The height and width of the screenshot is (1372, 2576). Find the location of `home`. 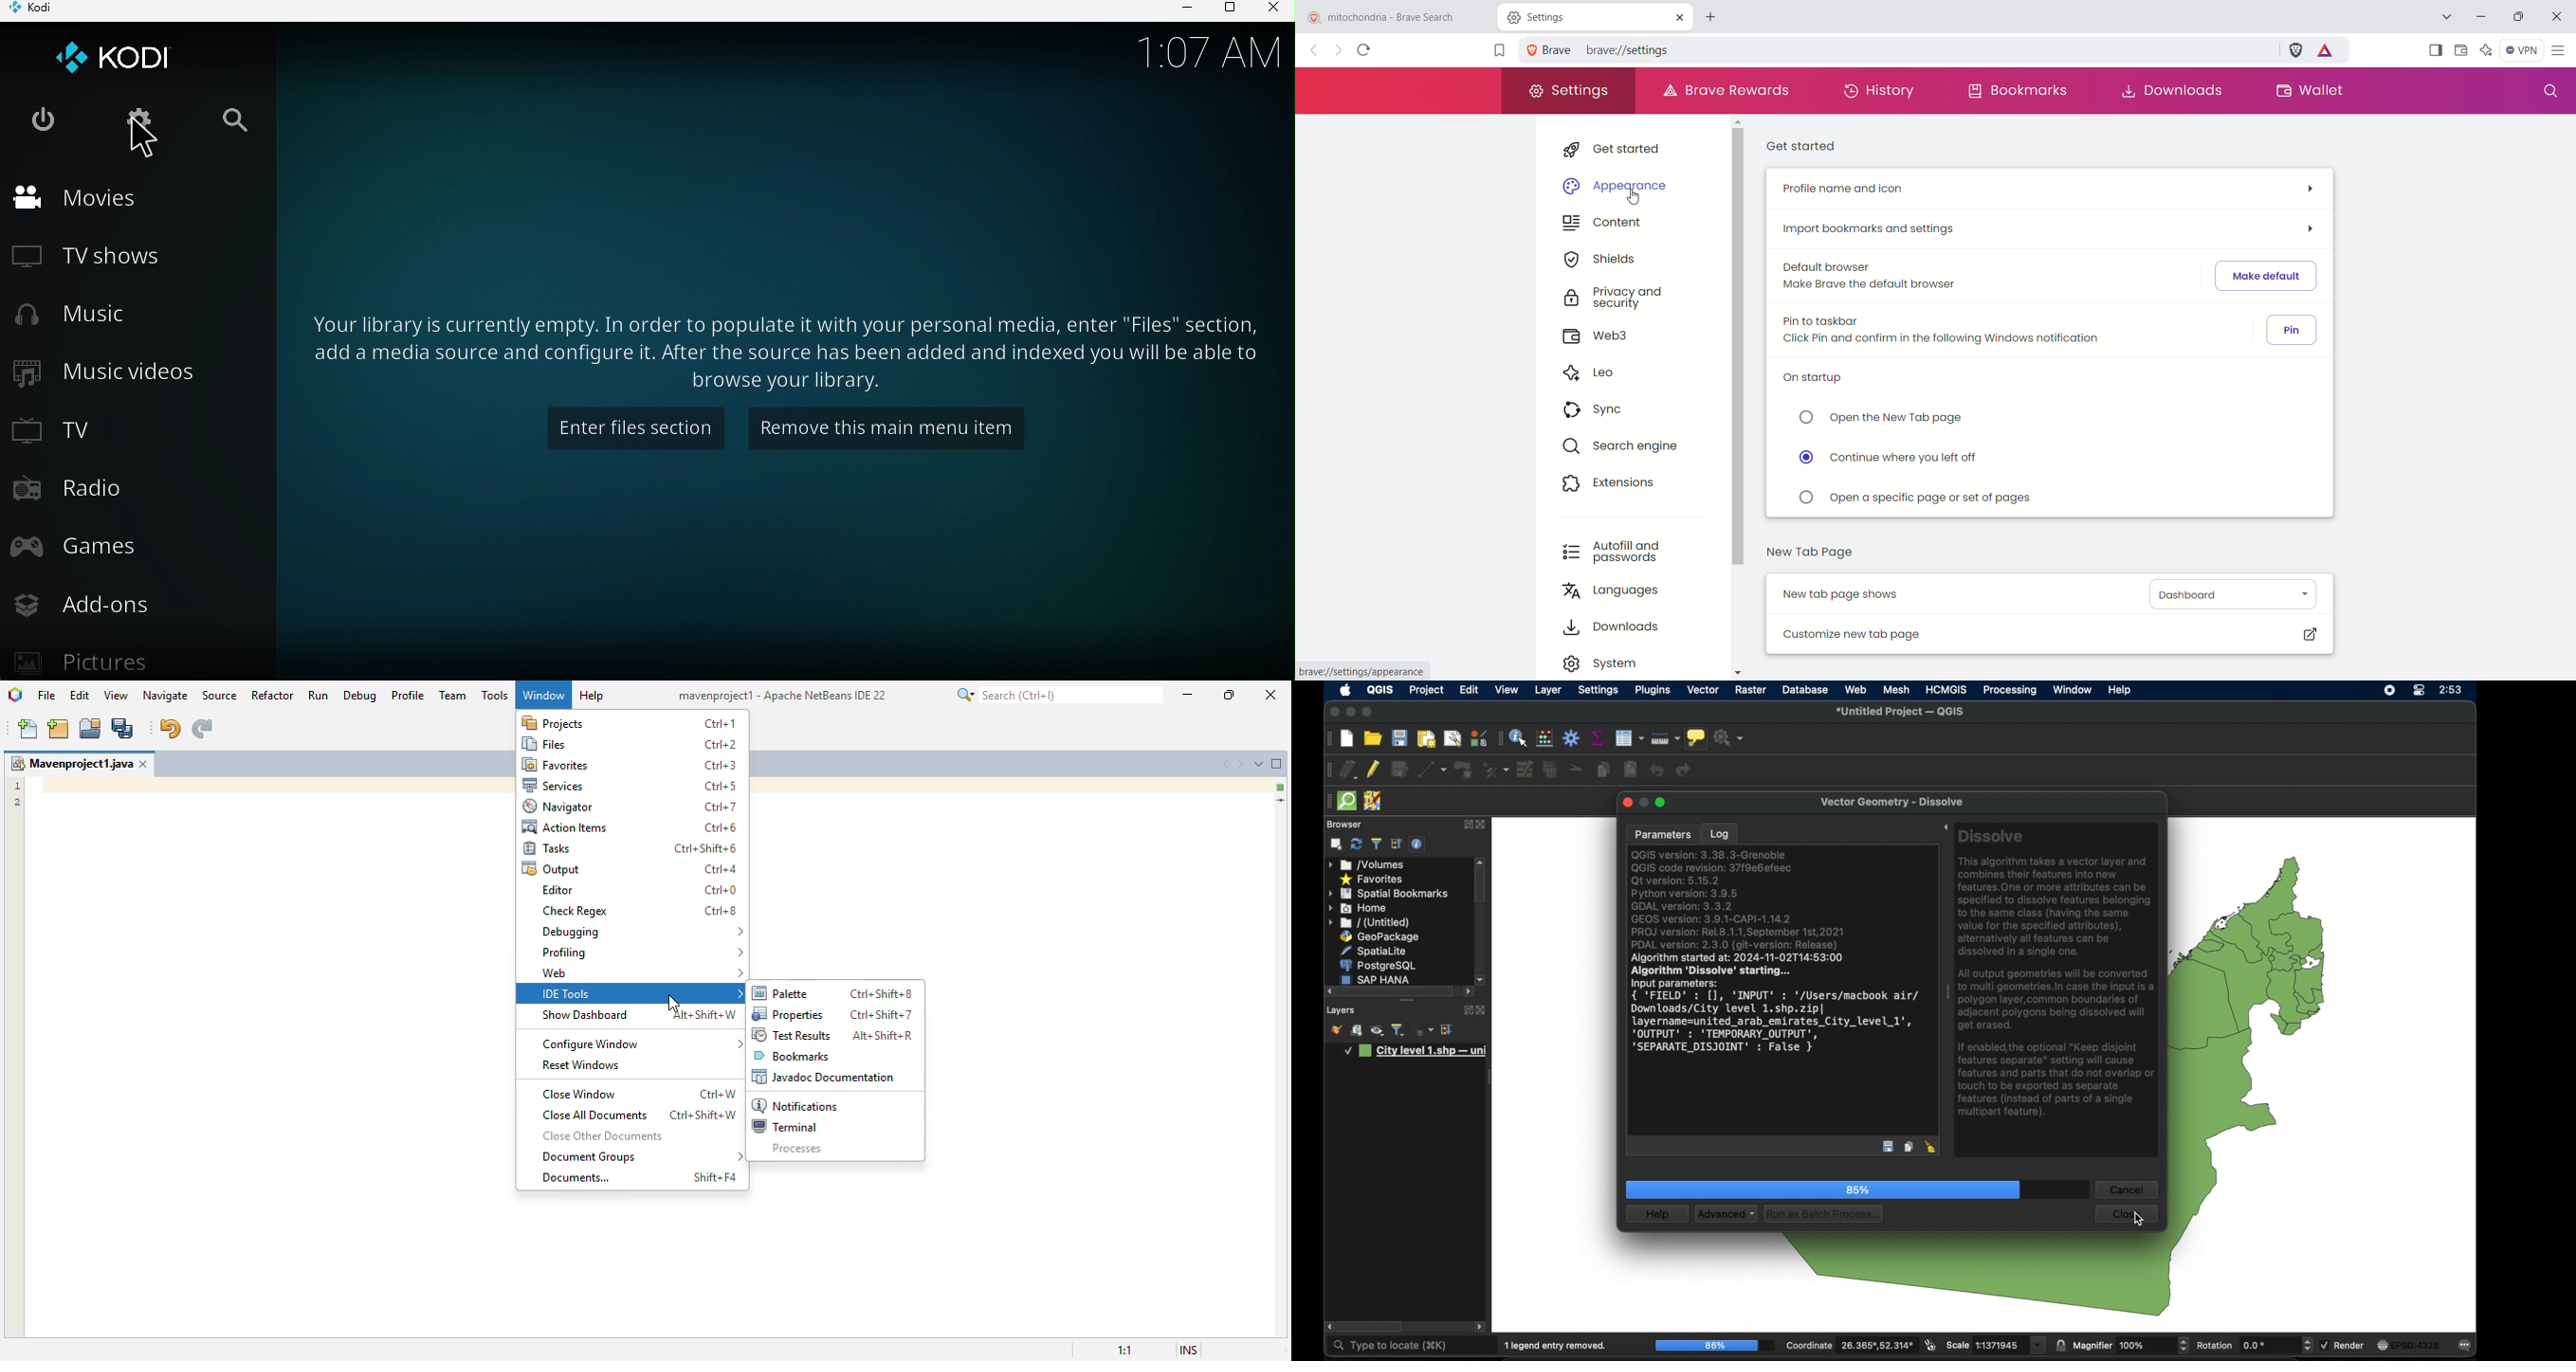

home is located at coordinates (1359, 908).